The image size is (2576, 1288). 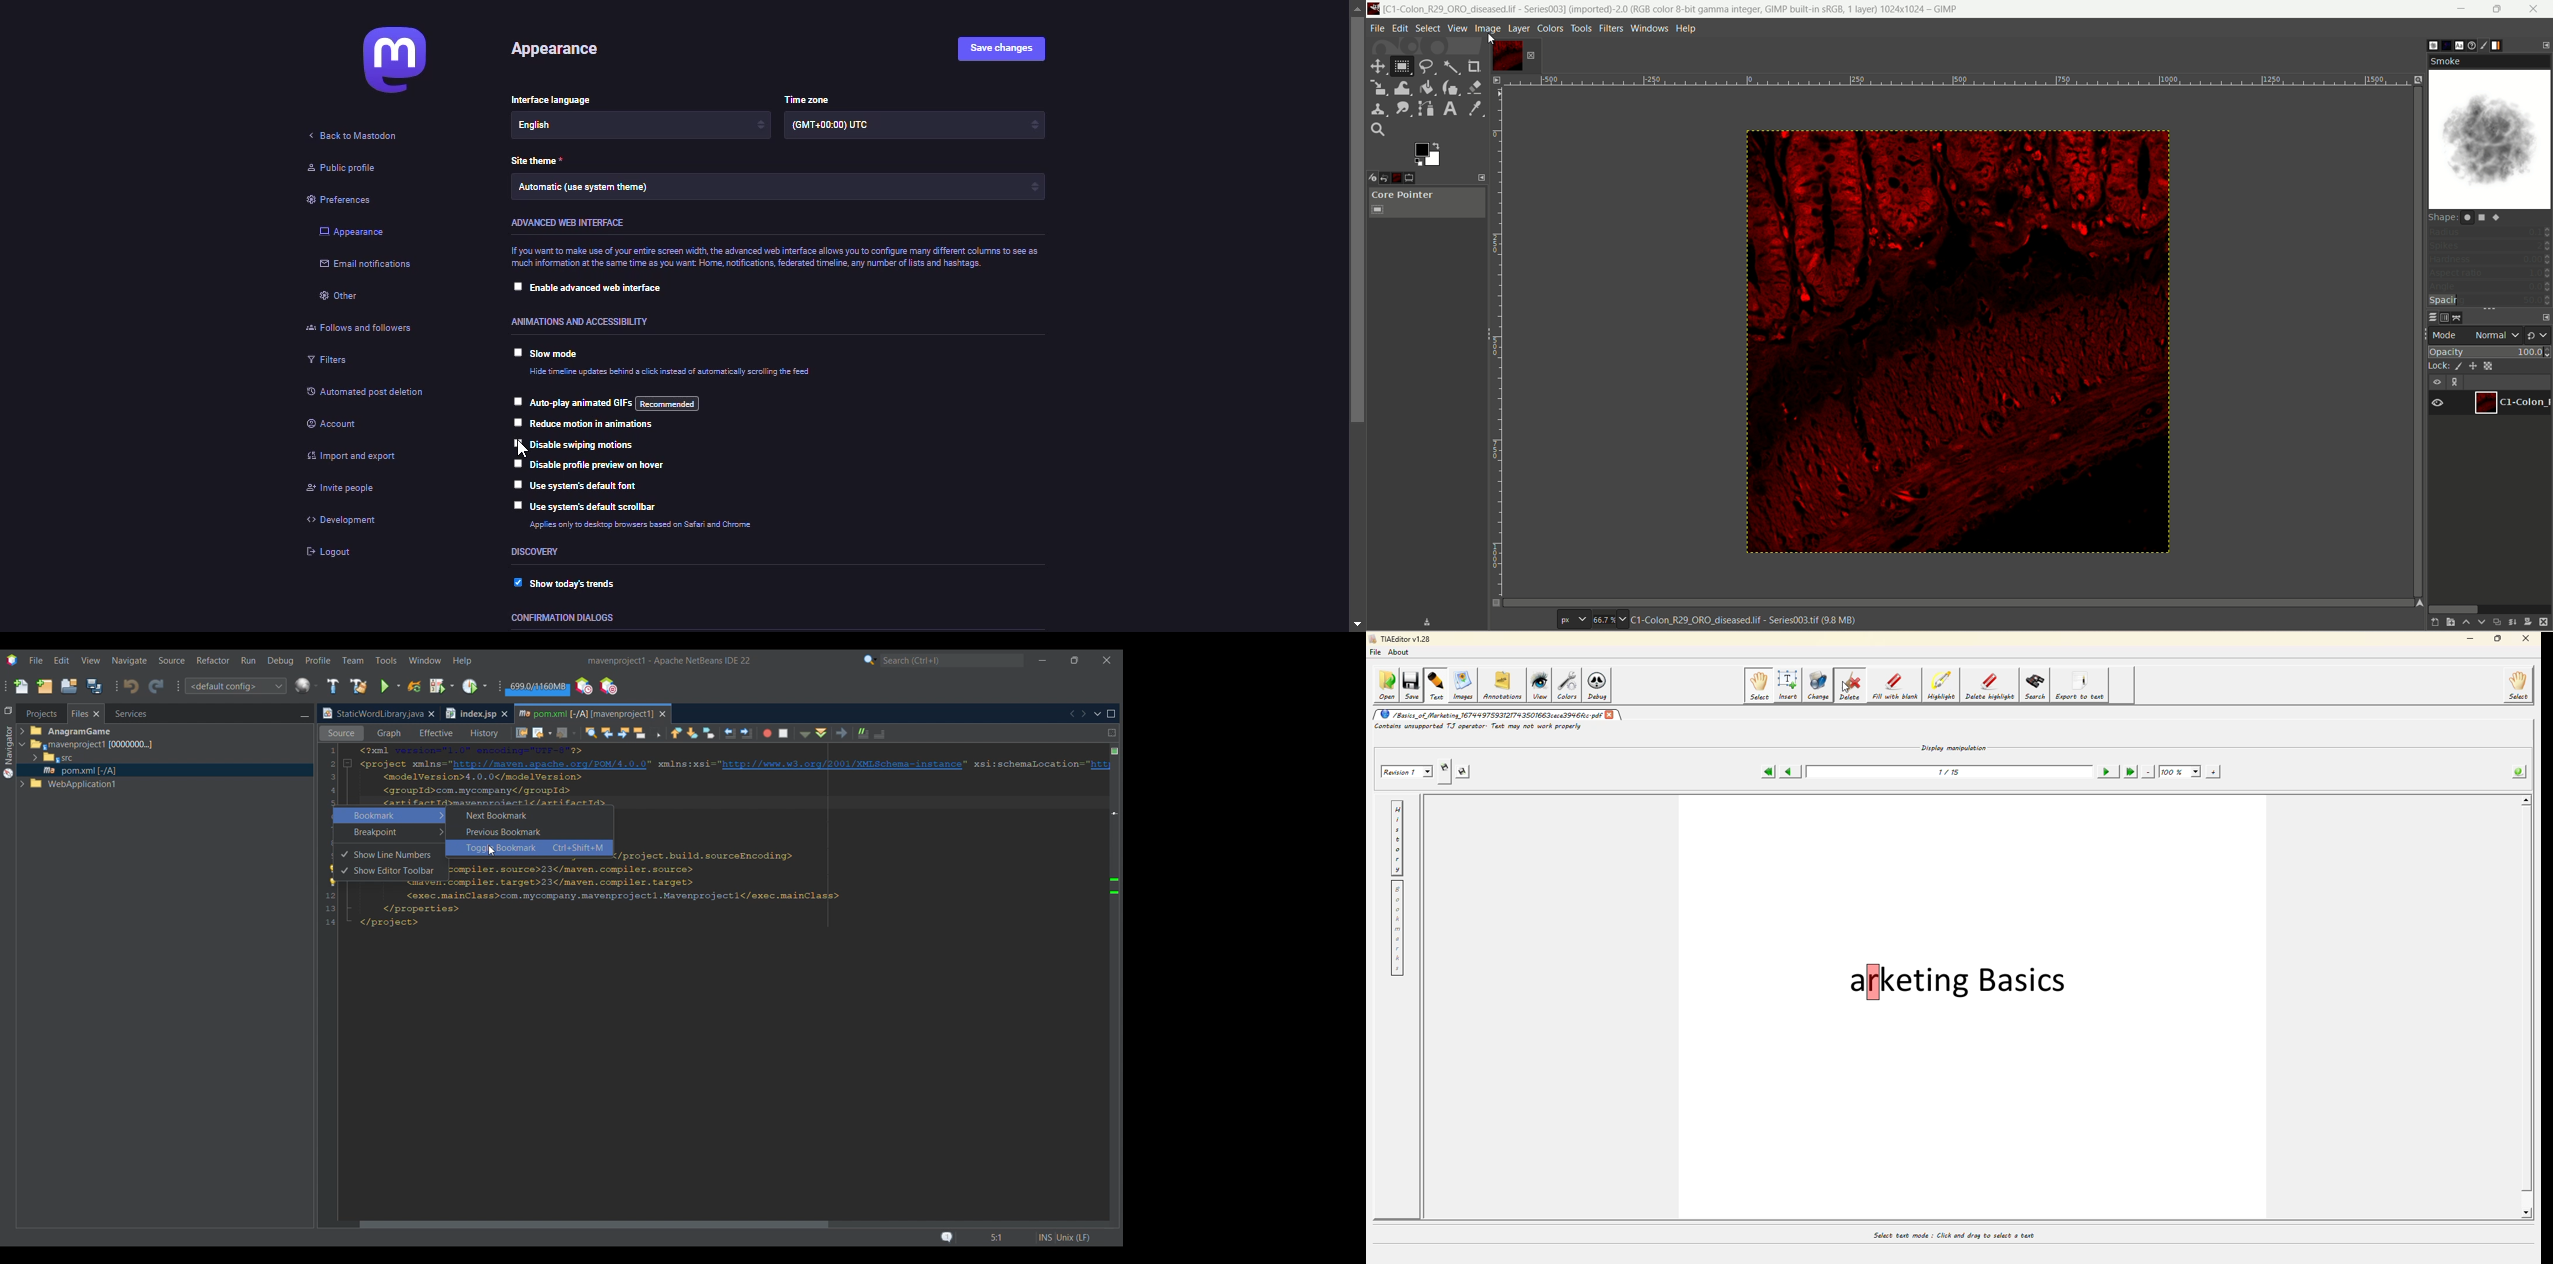 What do you see at coordinates (353, 660) in the screenshot?
I see `Team menu` at bounding box center [353, 660].